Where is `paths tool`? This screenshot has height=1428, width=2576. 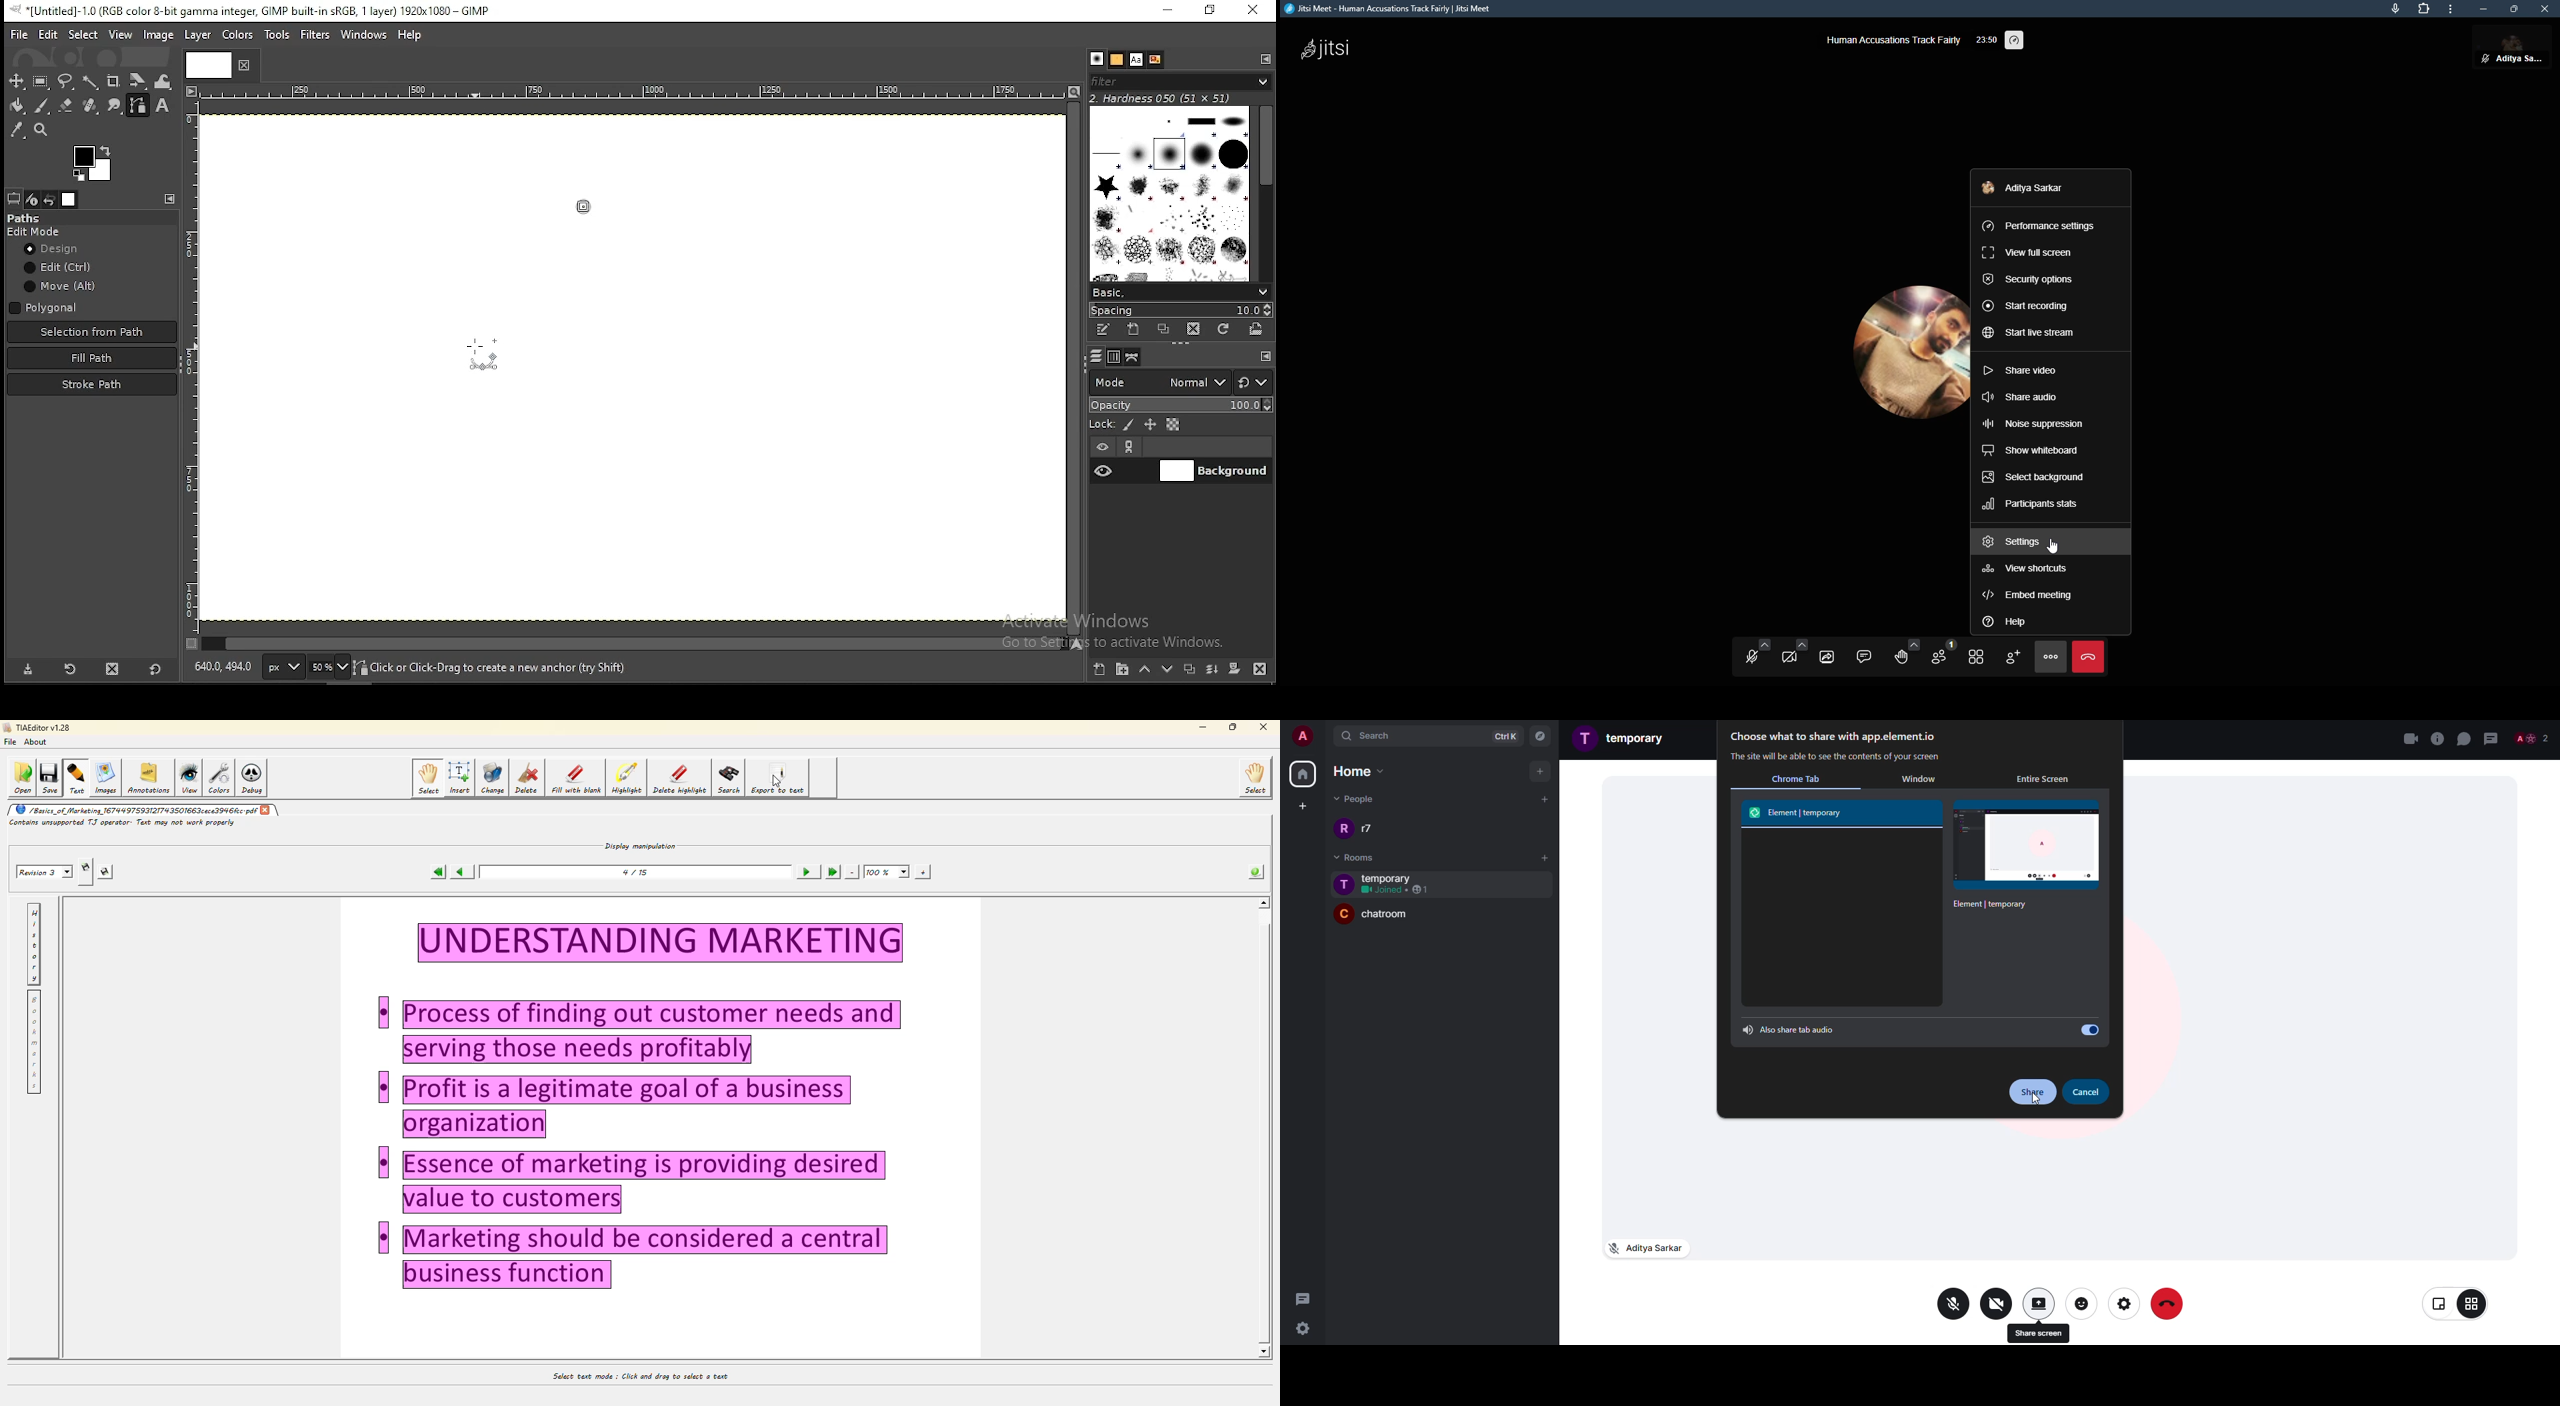
paths tool is located at coordinates (138, 106).